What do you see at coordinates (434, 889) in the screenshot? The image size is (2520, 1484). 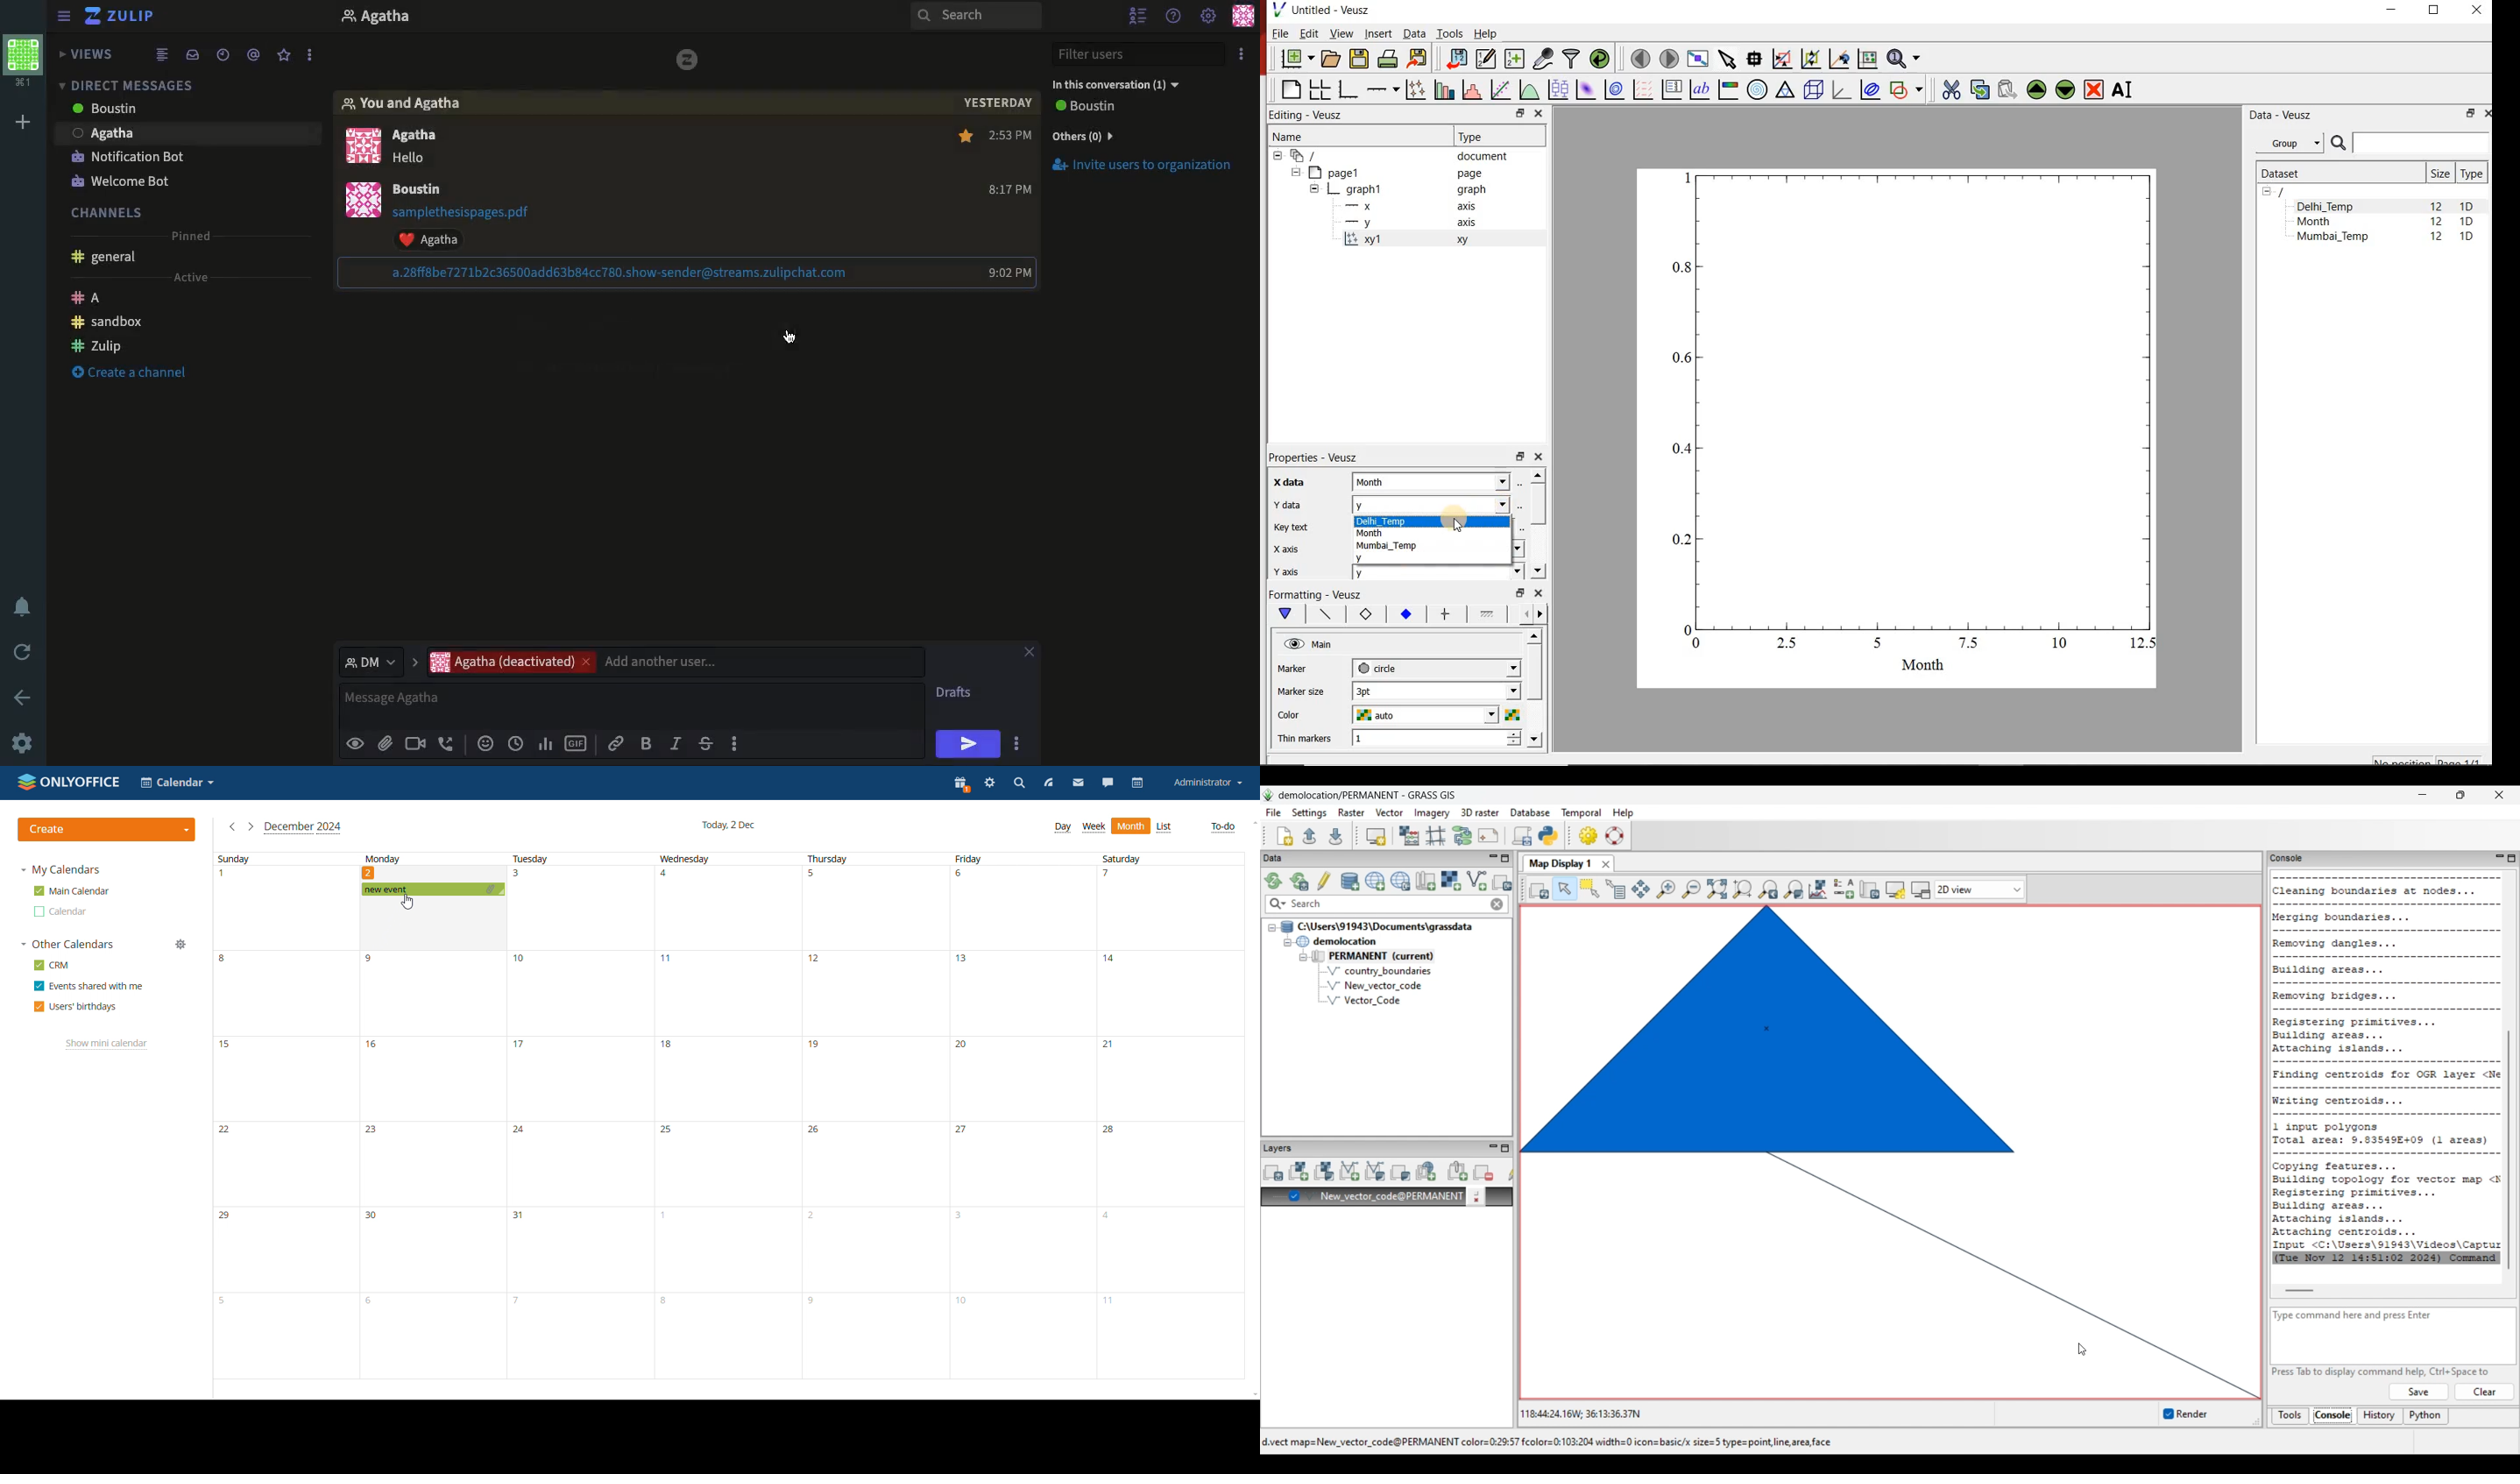 I see `new event` at bounding box center [434, 889].